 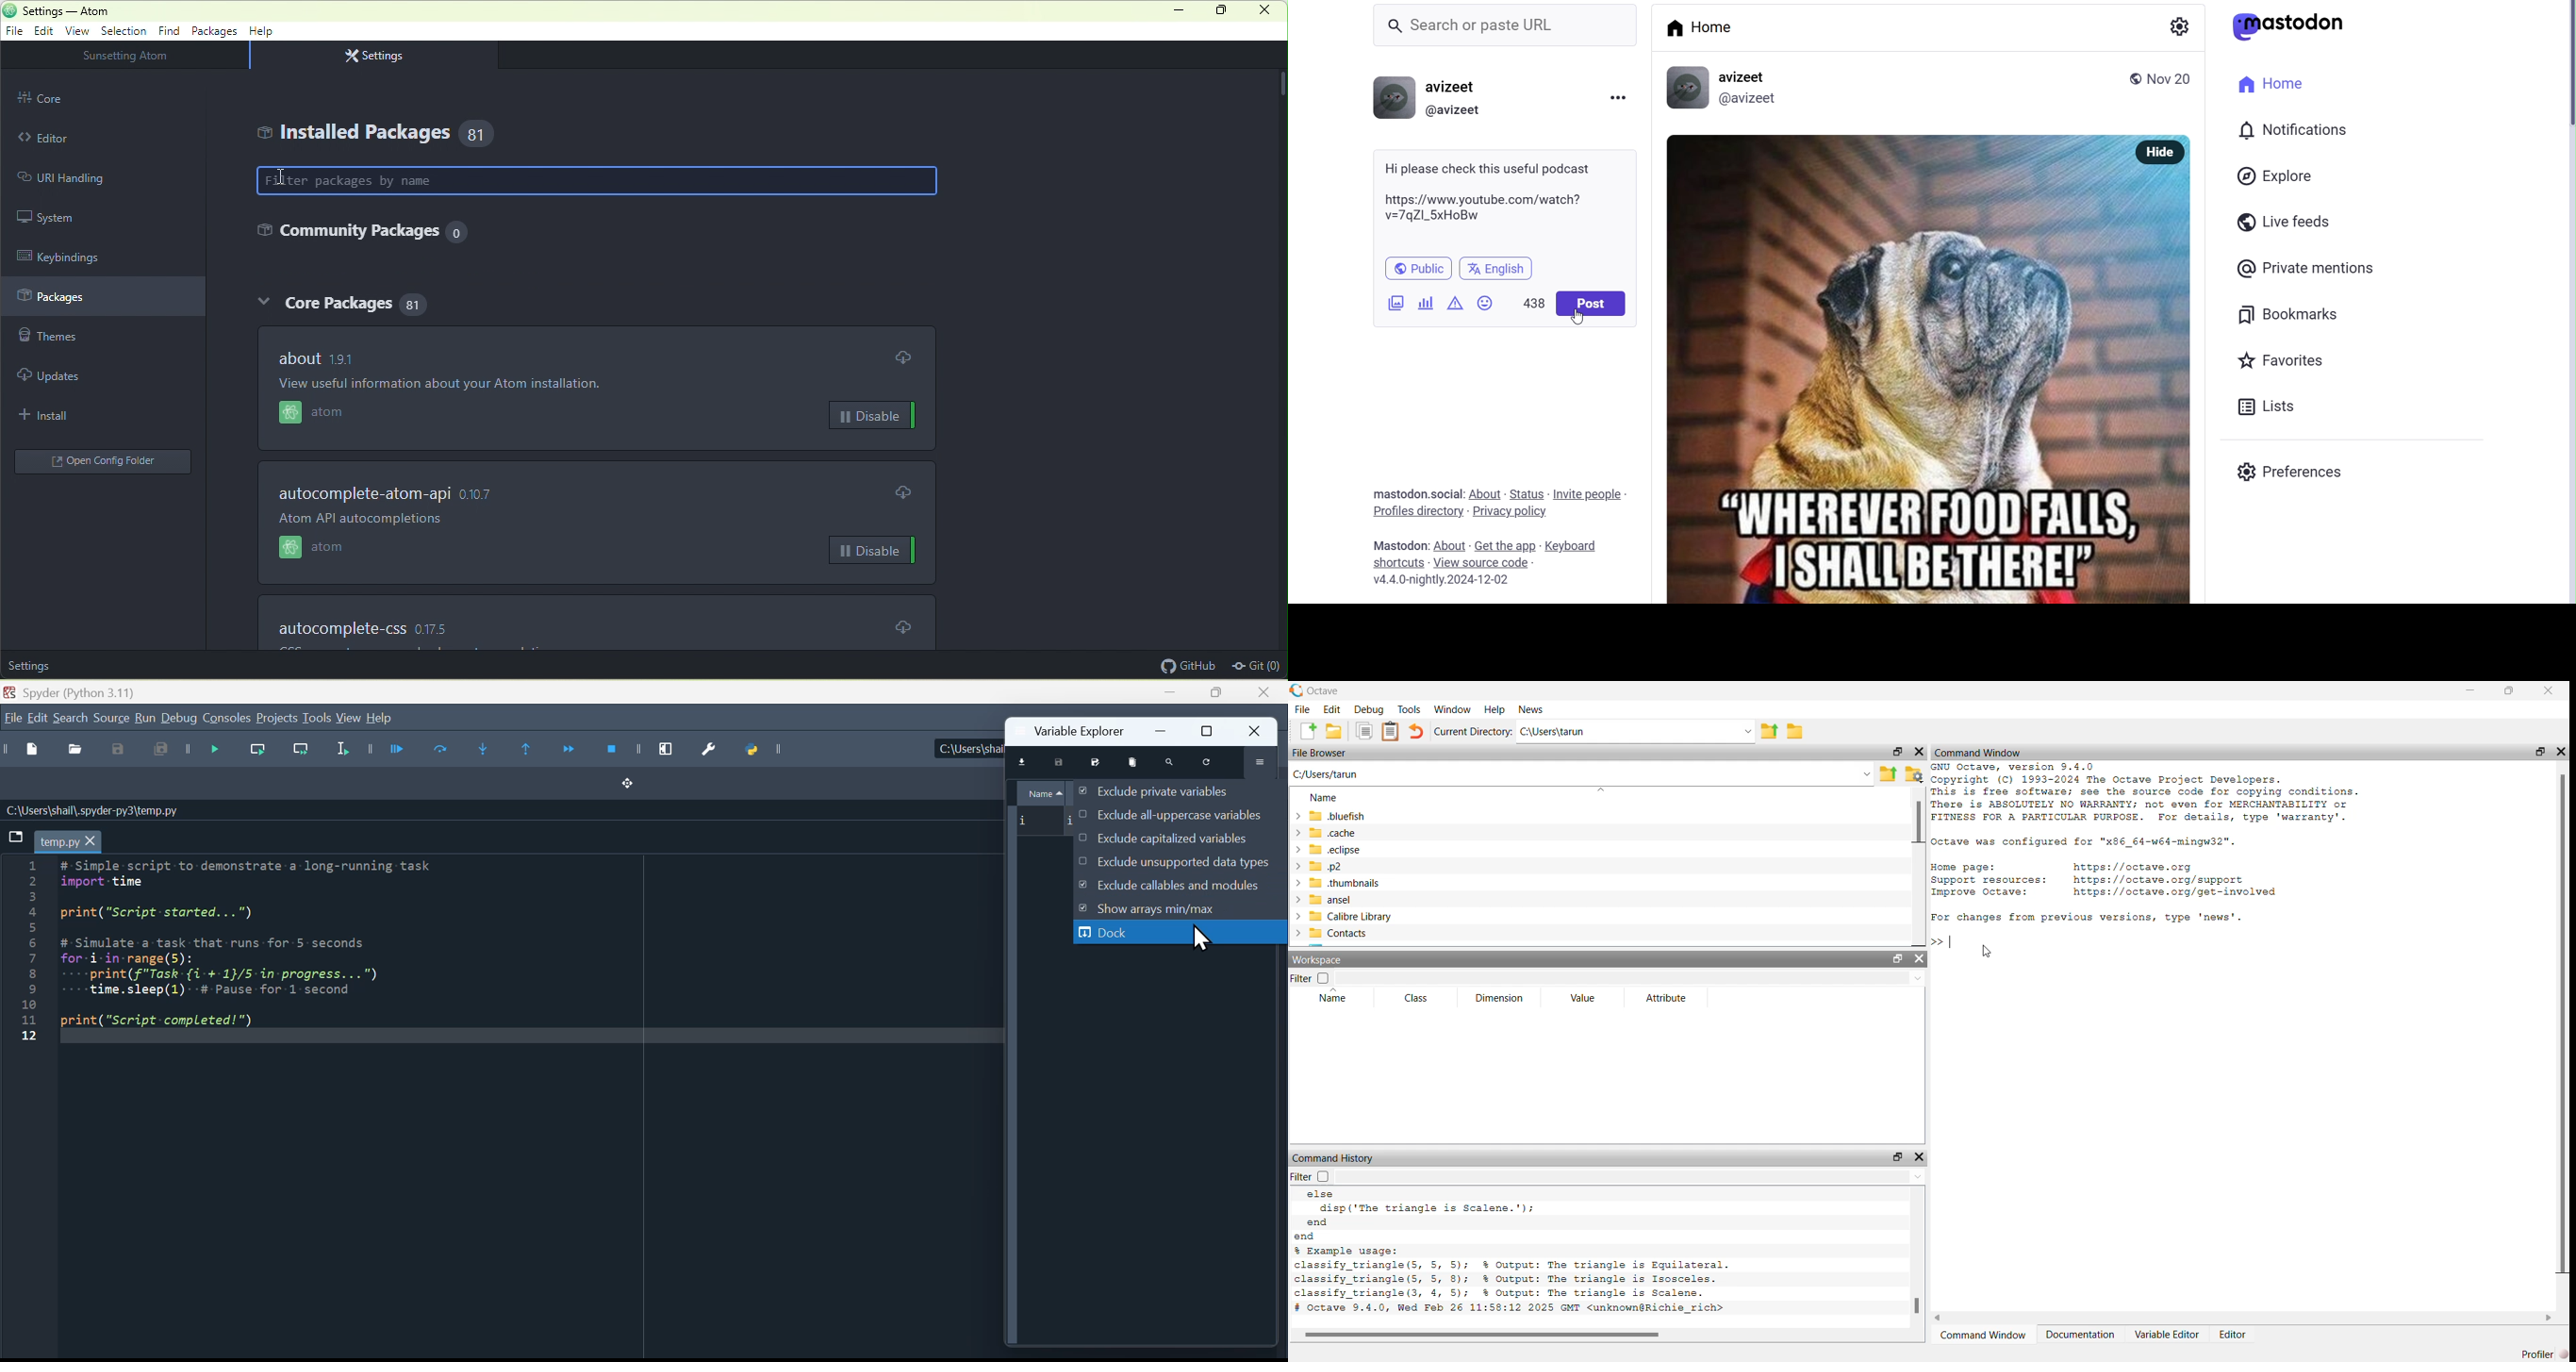 What do you see at coordinates (227, 719) in the screenshot?
I see `Consoles` at bounding box center [227, 719].